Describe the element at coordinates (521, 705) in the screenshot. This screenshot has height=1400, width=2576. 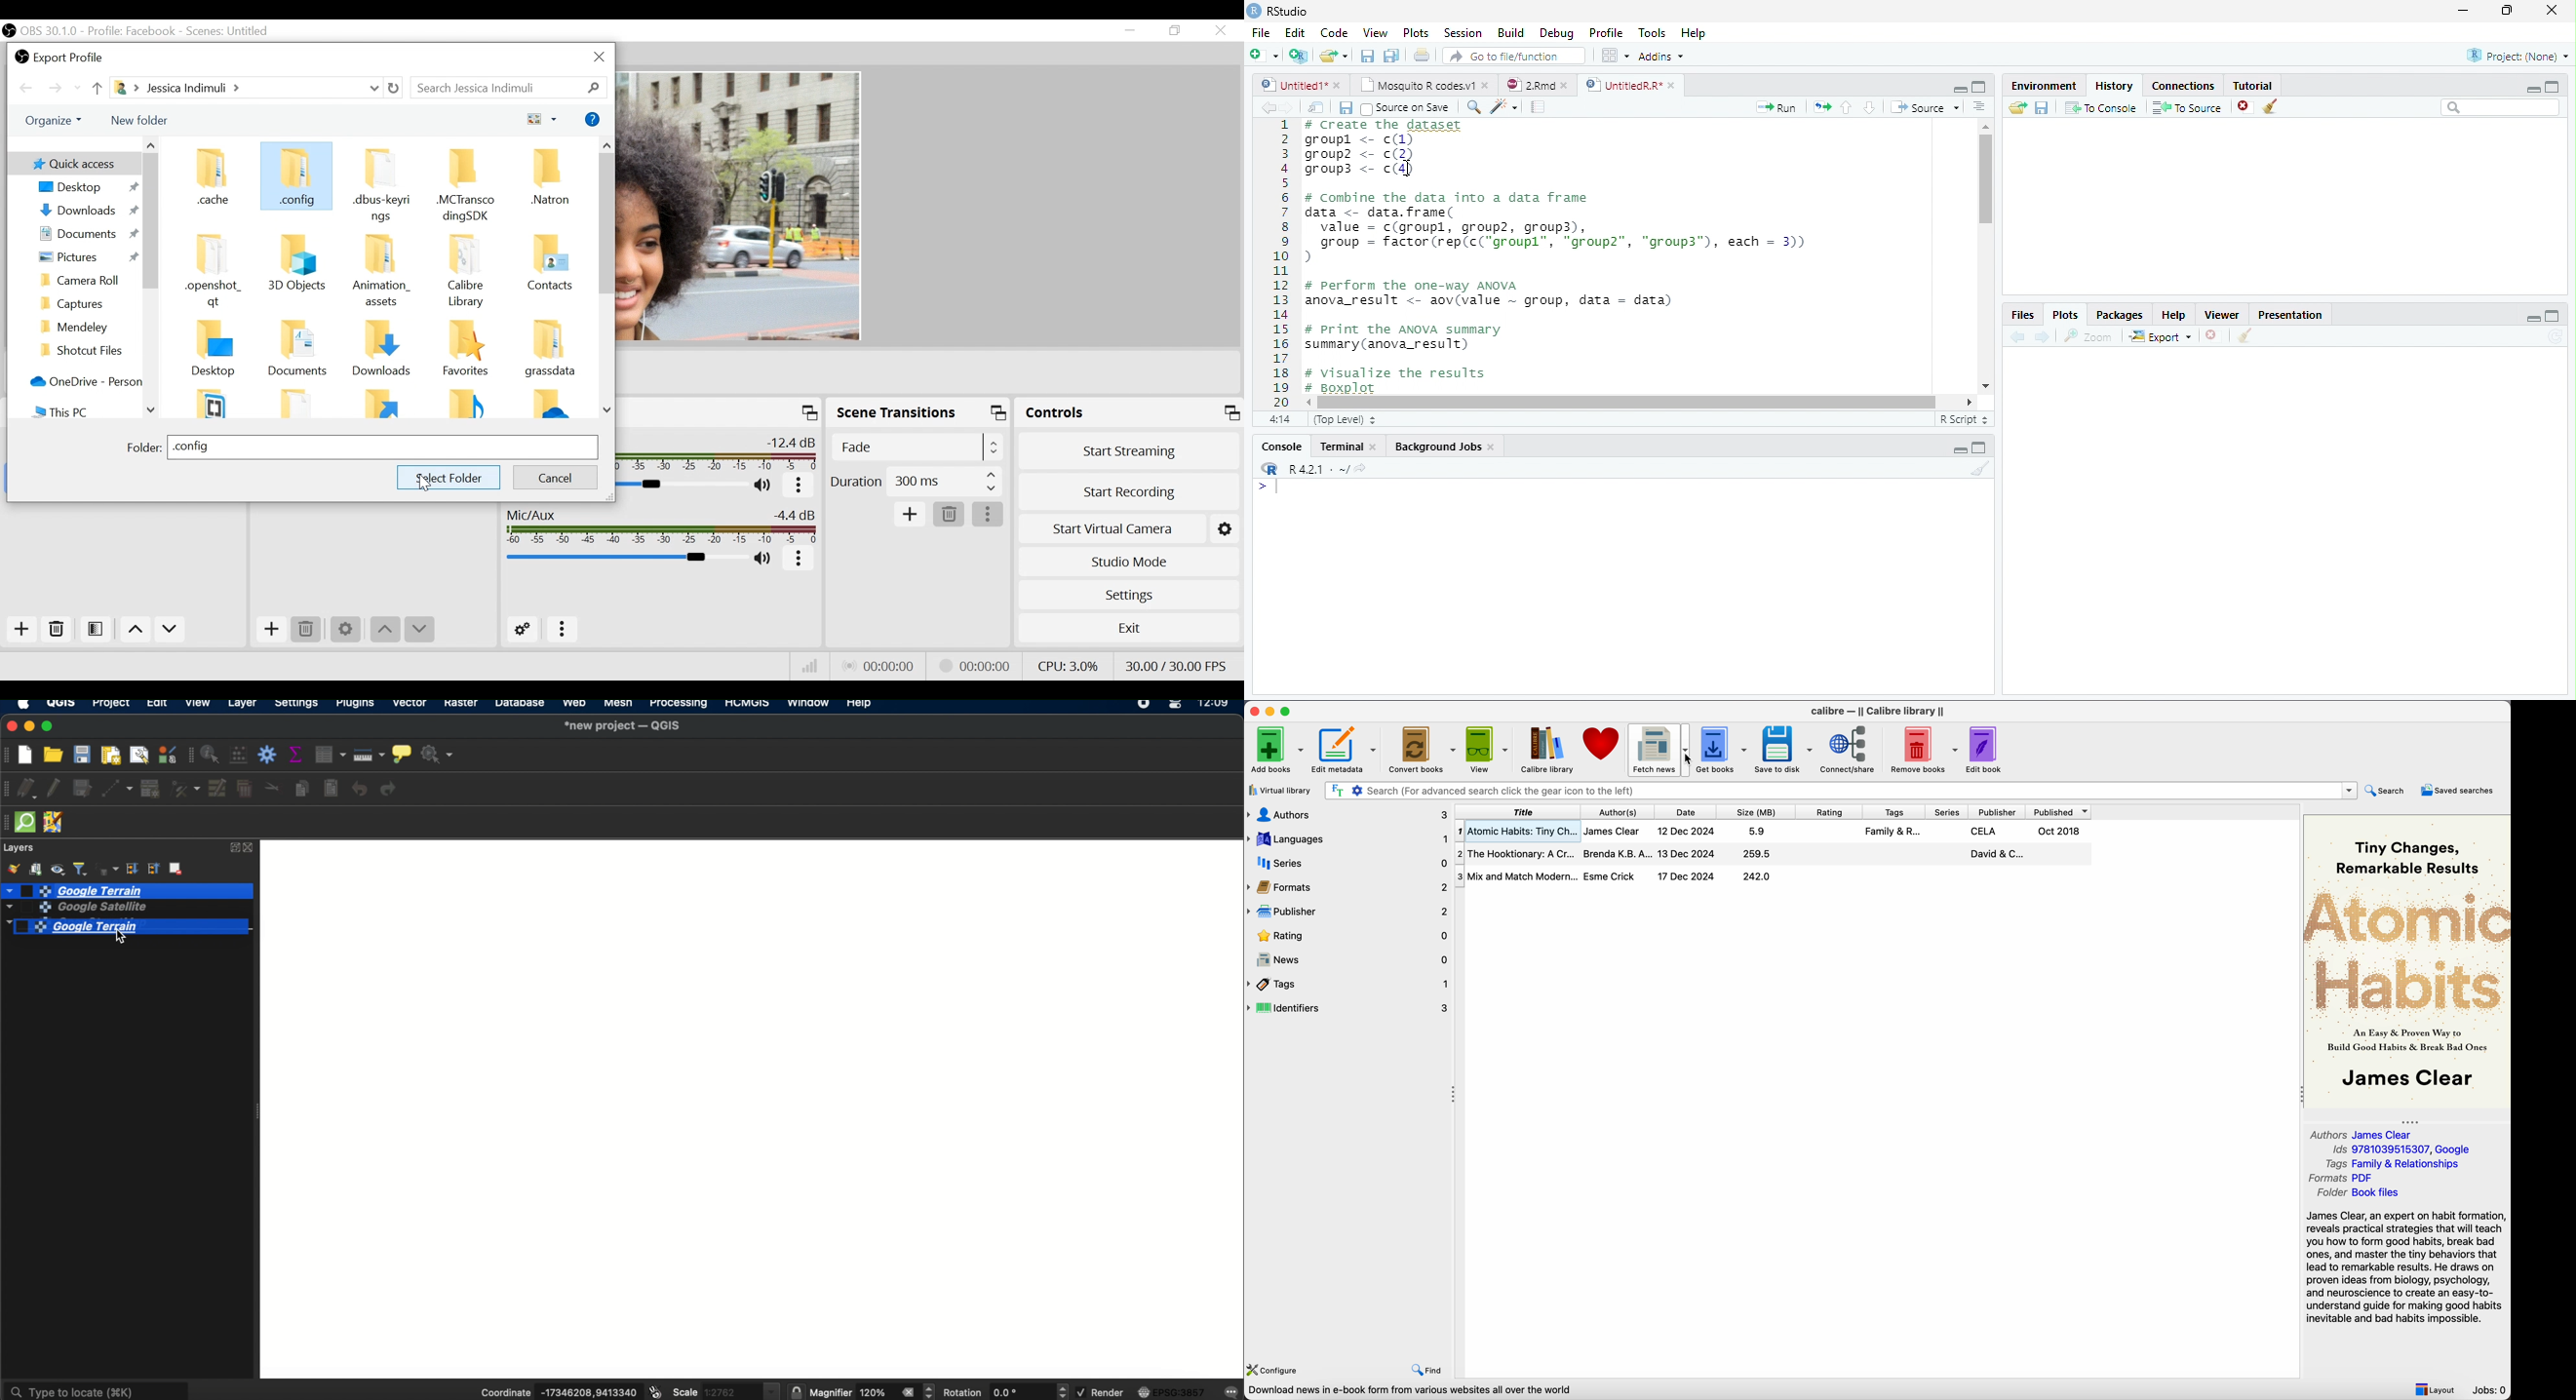
I see `database` at that location.